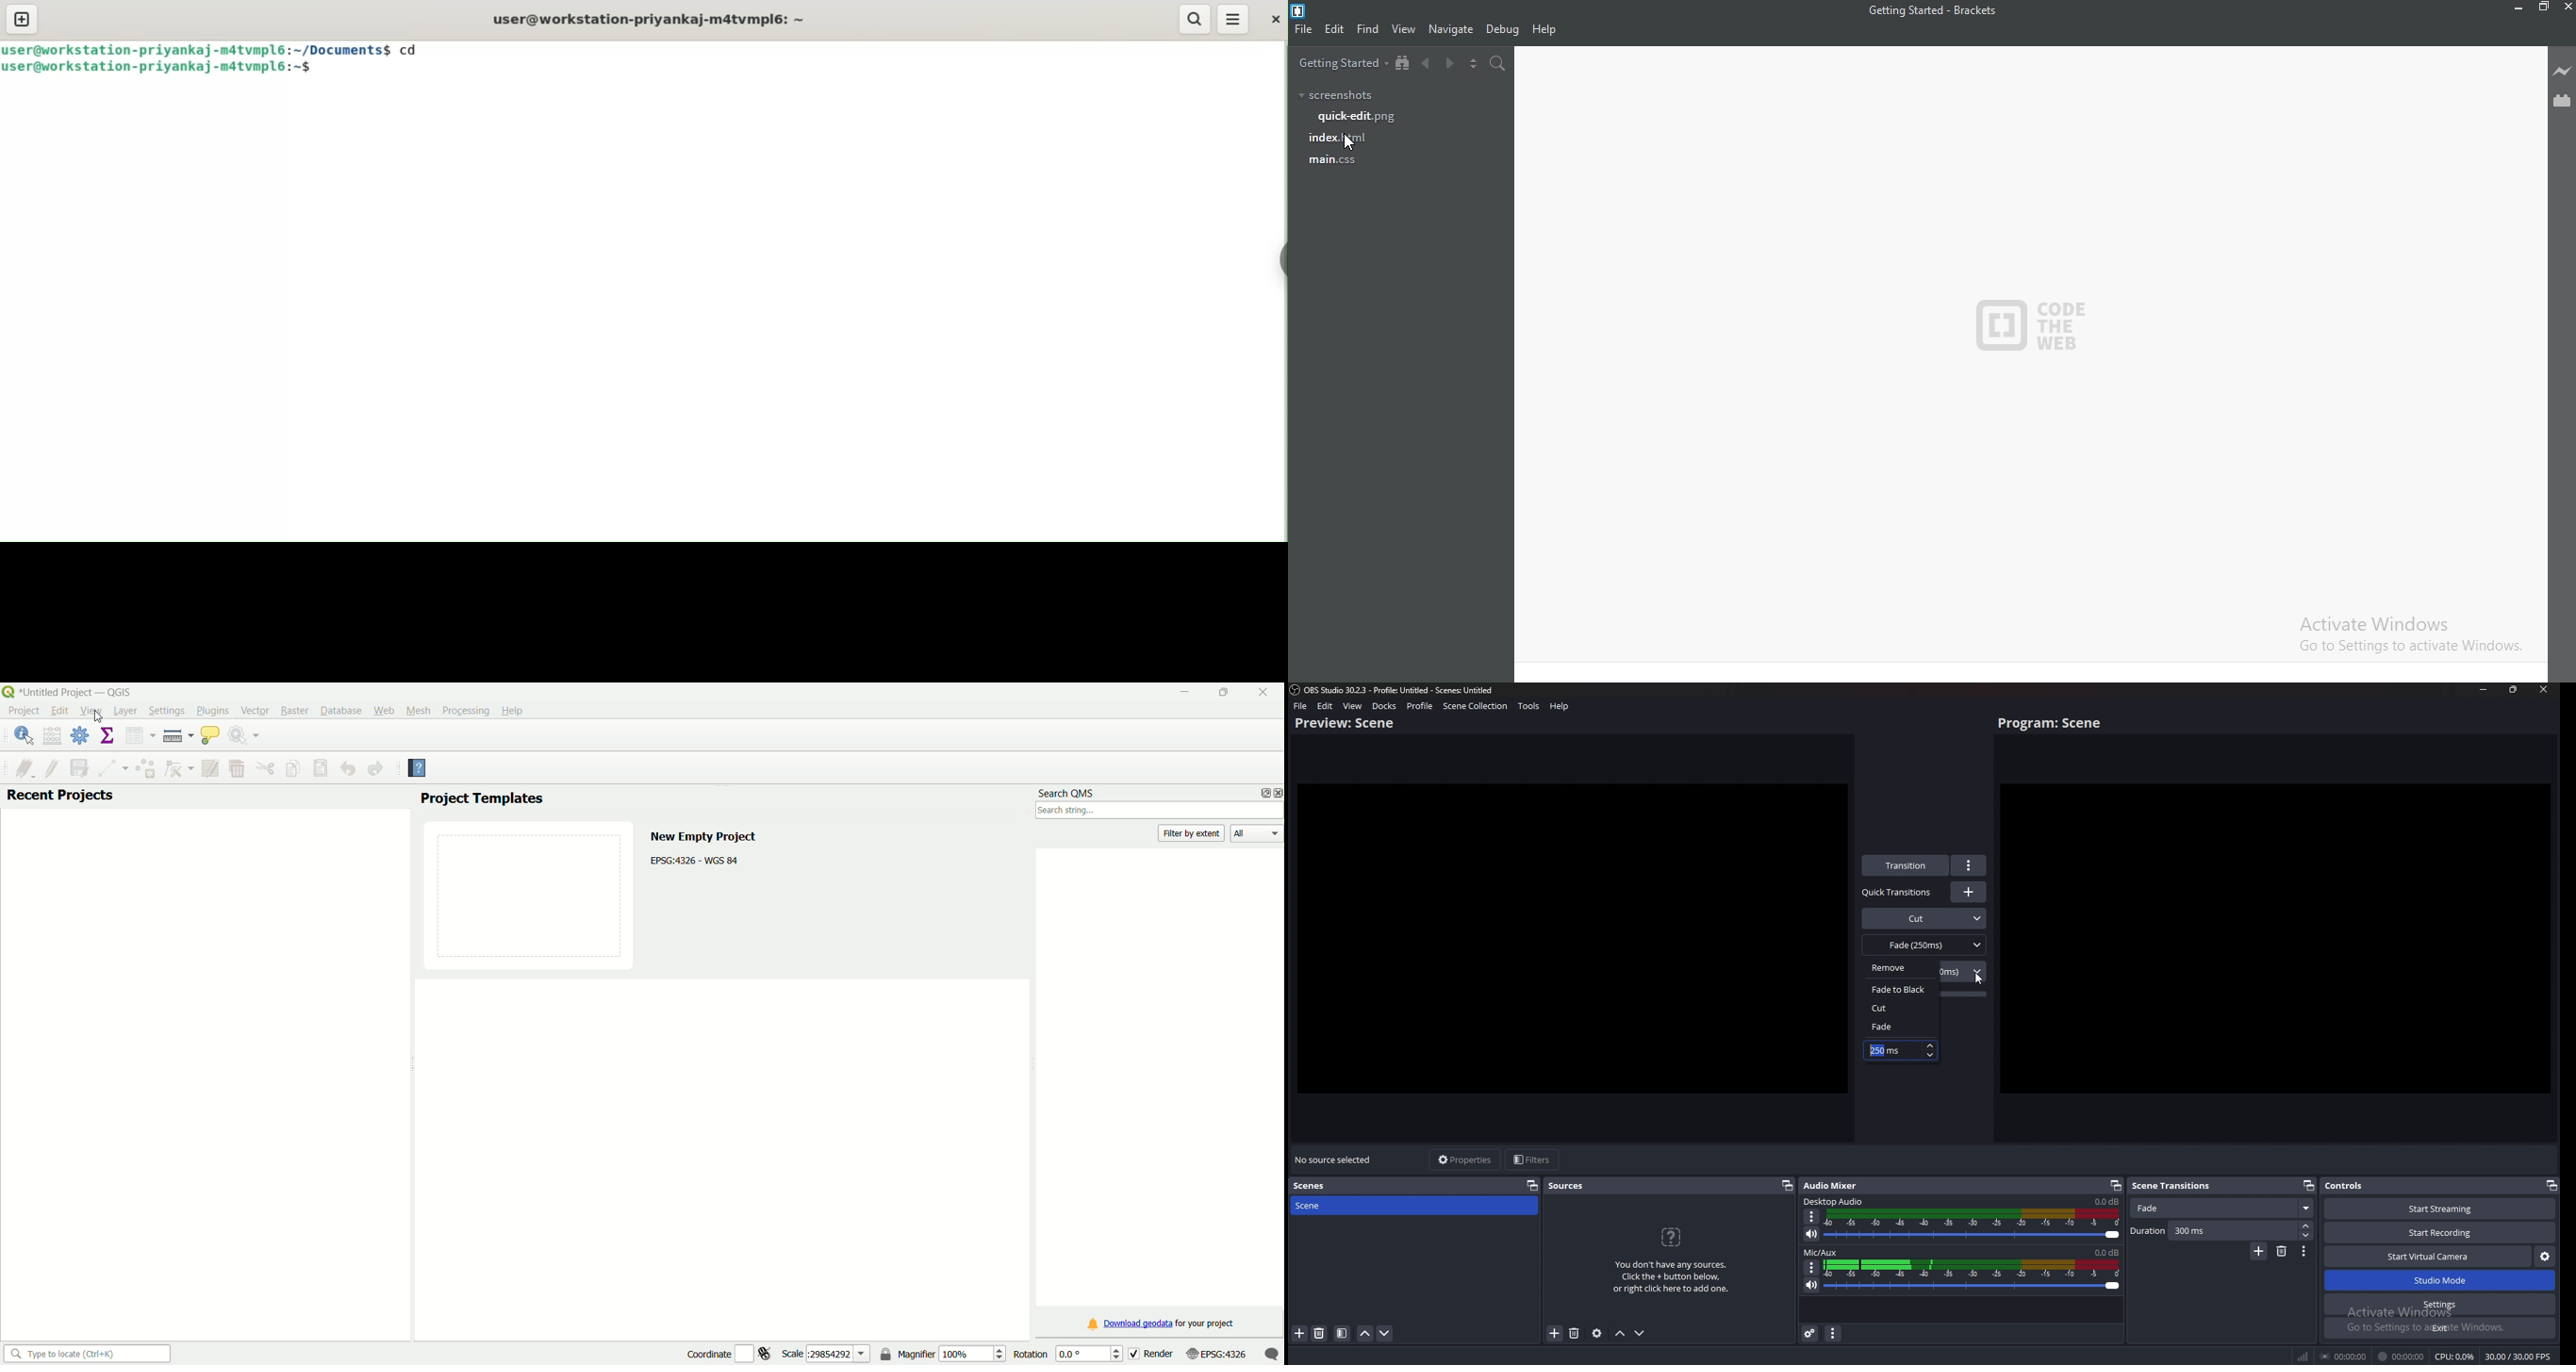 The height and width of the screenshot is (1372, 2576). I want to click on Activate Windows. Go to settings to activate windows, so click(2400, 631).